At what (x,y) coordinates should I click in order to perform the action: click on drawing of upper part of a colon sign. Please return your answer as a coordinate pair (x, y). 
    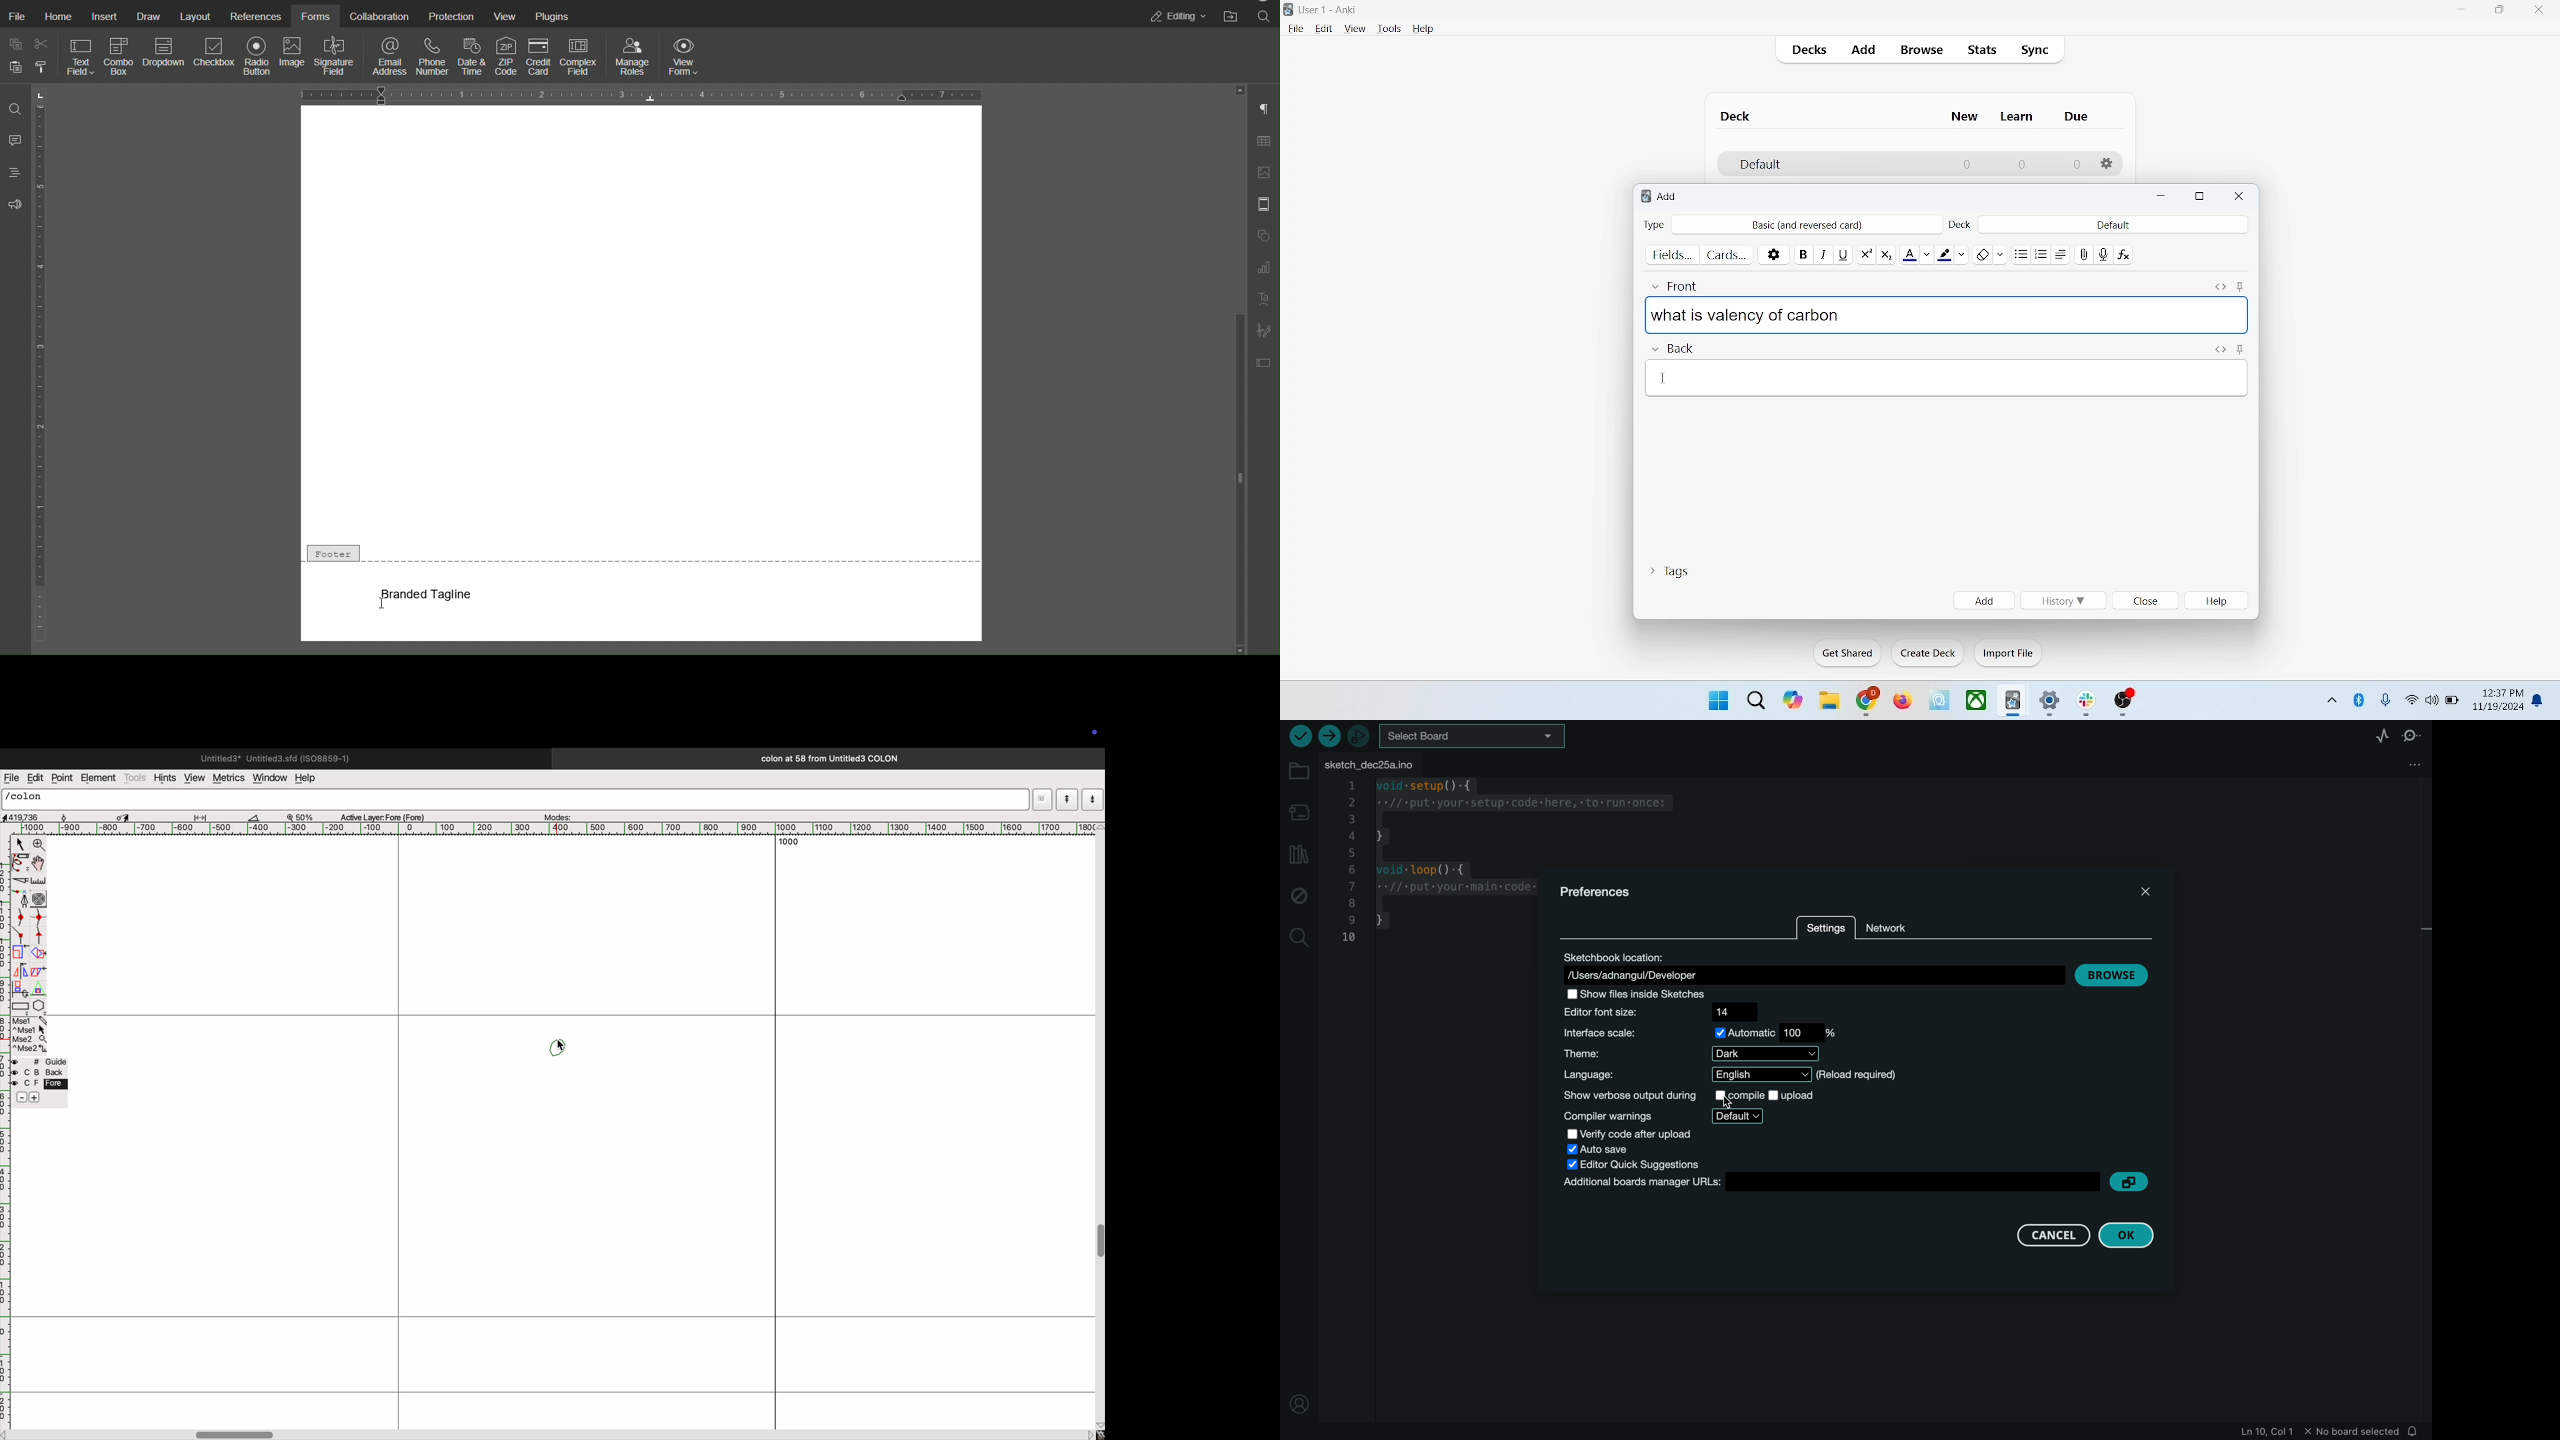
    Looking at the image, I should click on (559, 1048).